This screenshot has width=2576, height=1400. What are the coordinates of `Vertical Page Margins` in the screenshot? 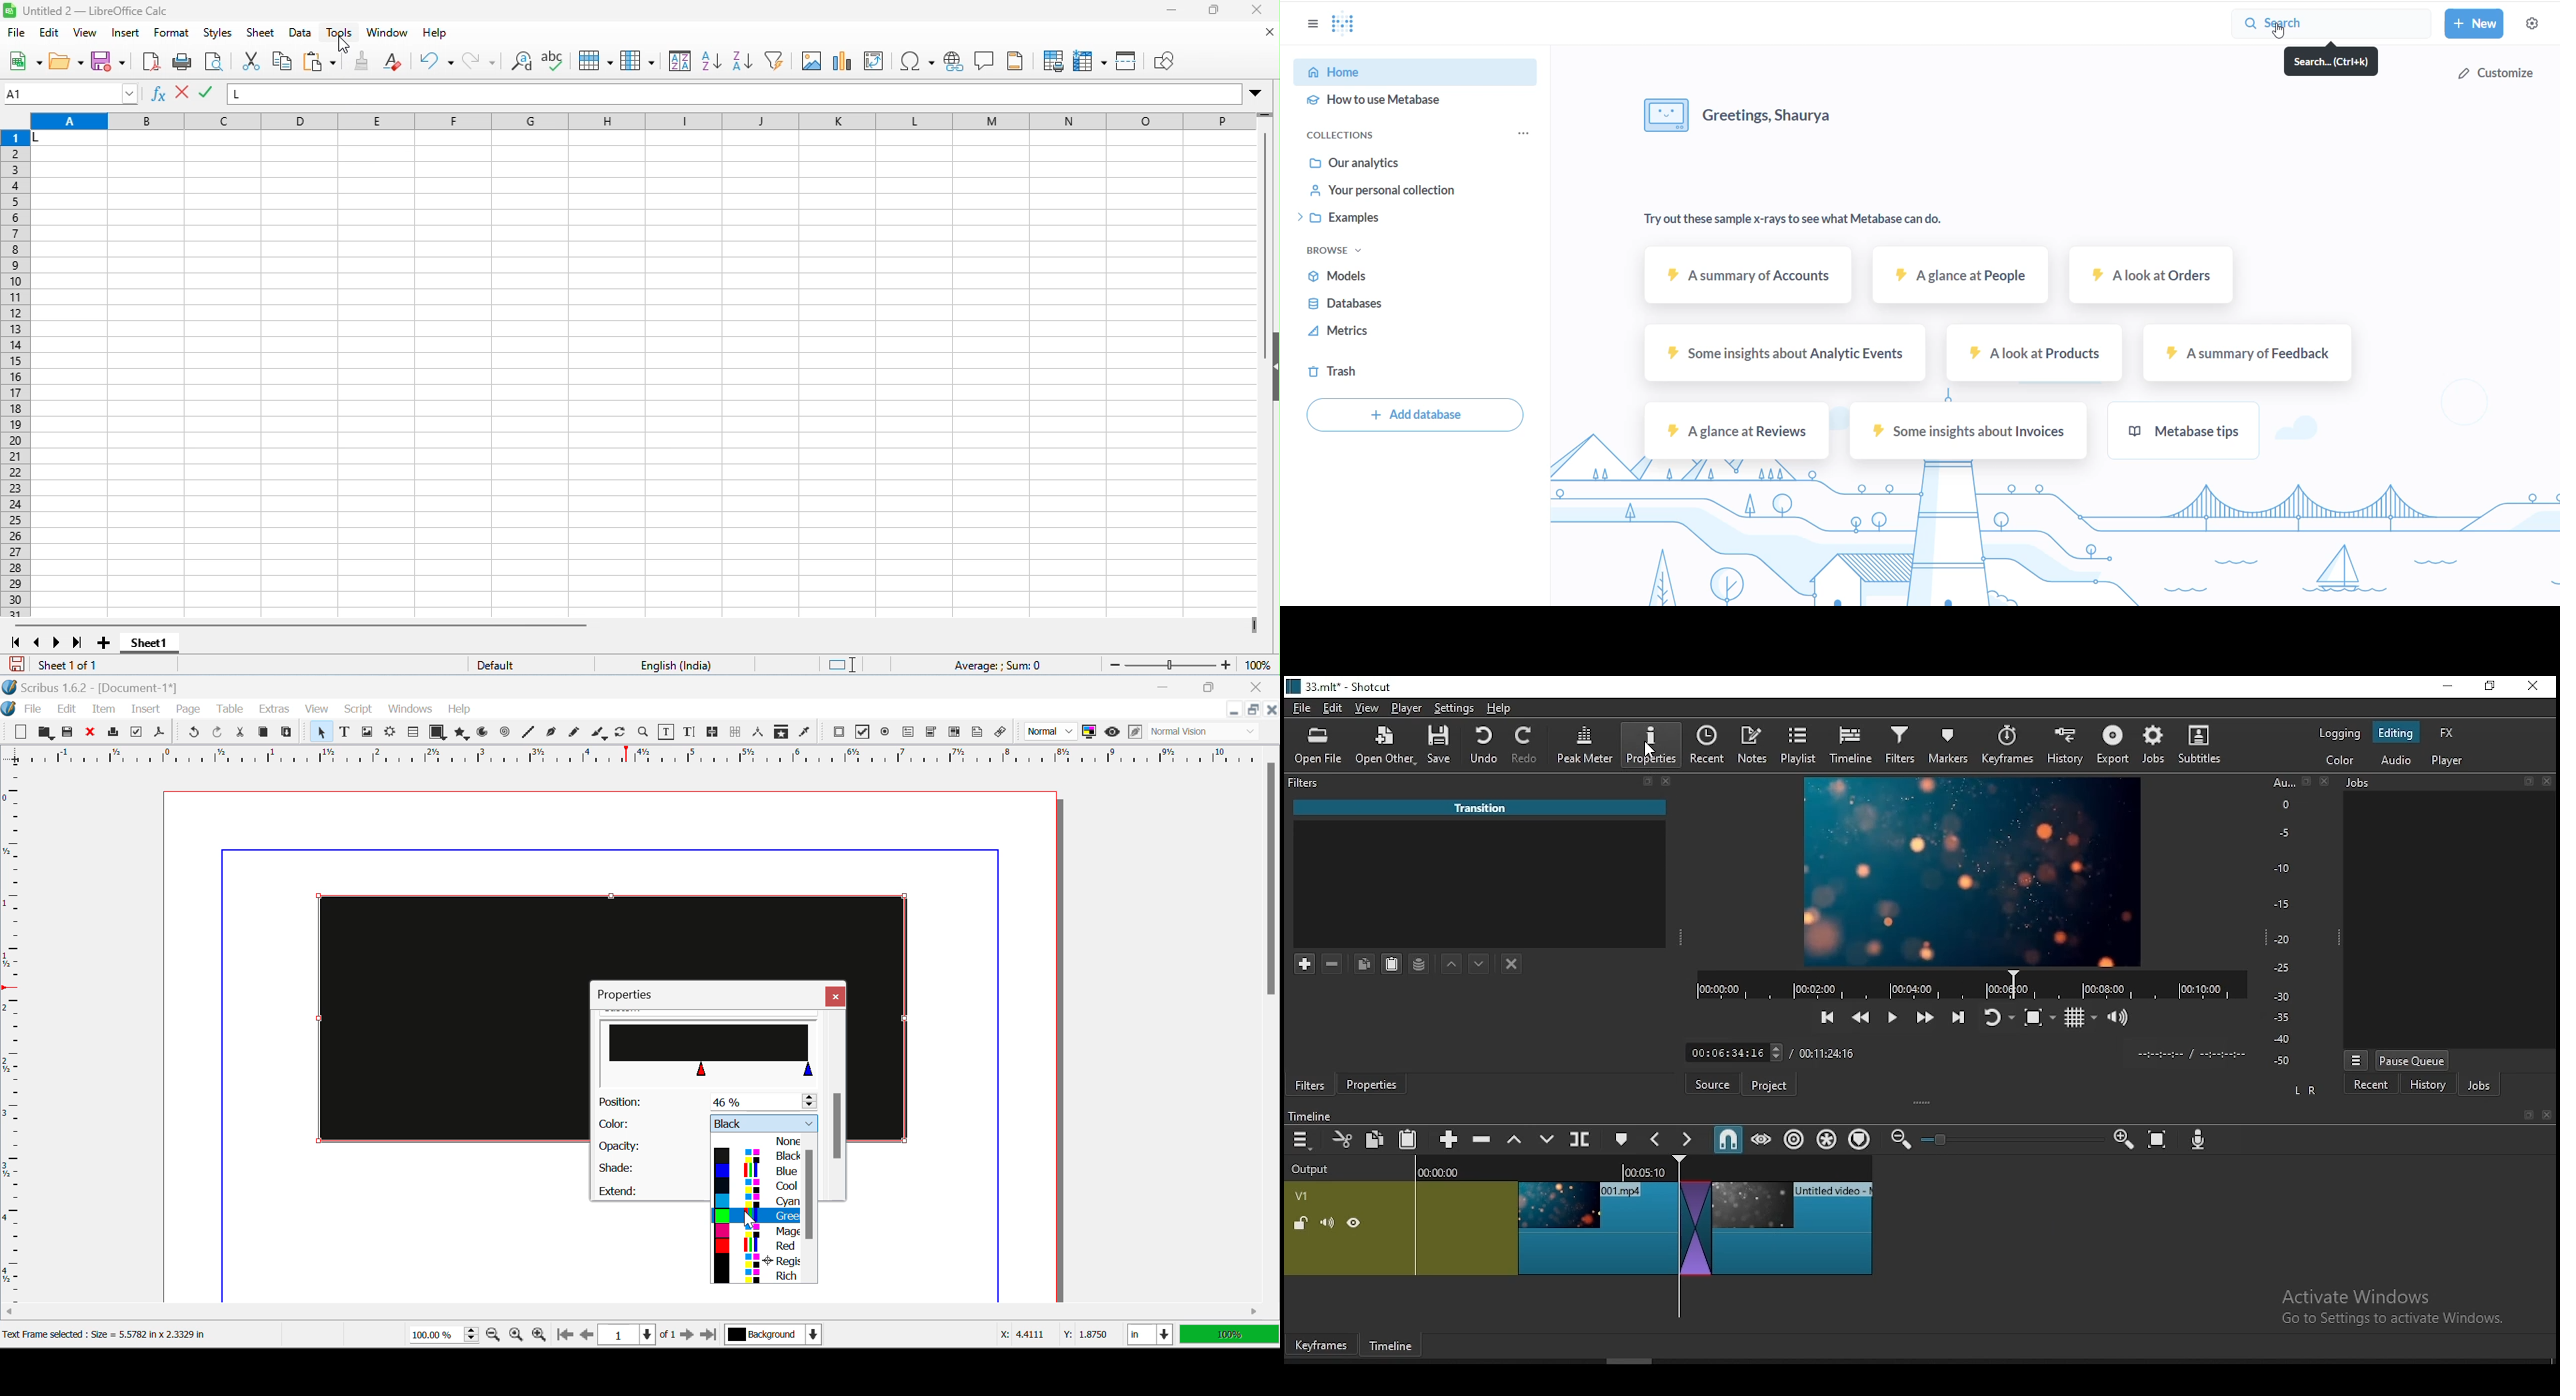 It's located at (639, 760).